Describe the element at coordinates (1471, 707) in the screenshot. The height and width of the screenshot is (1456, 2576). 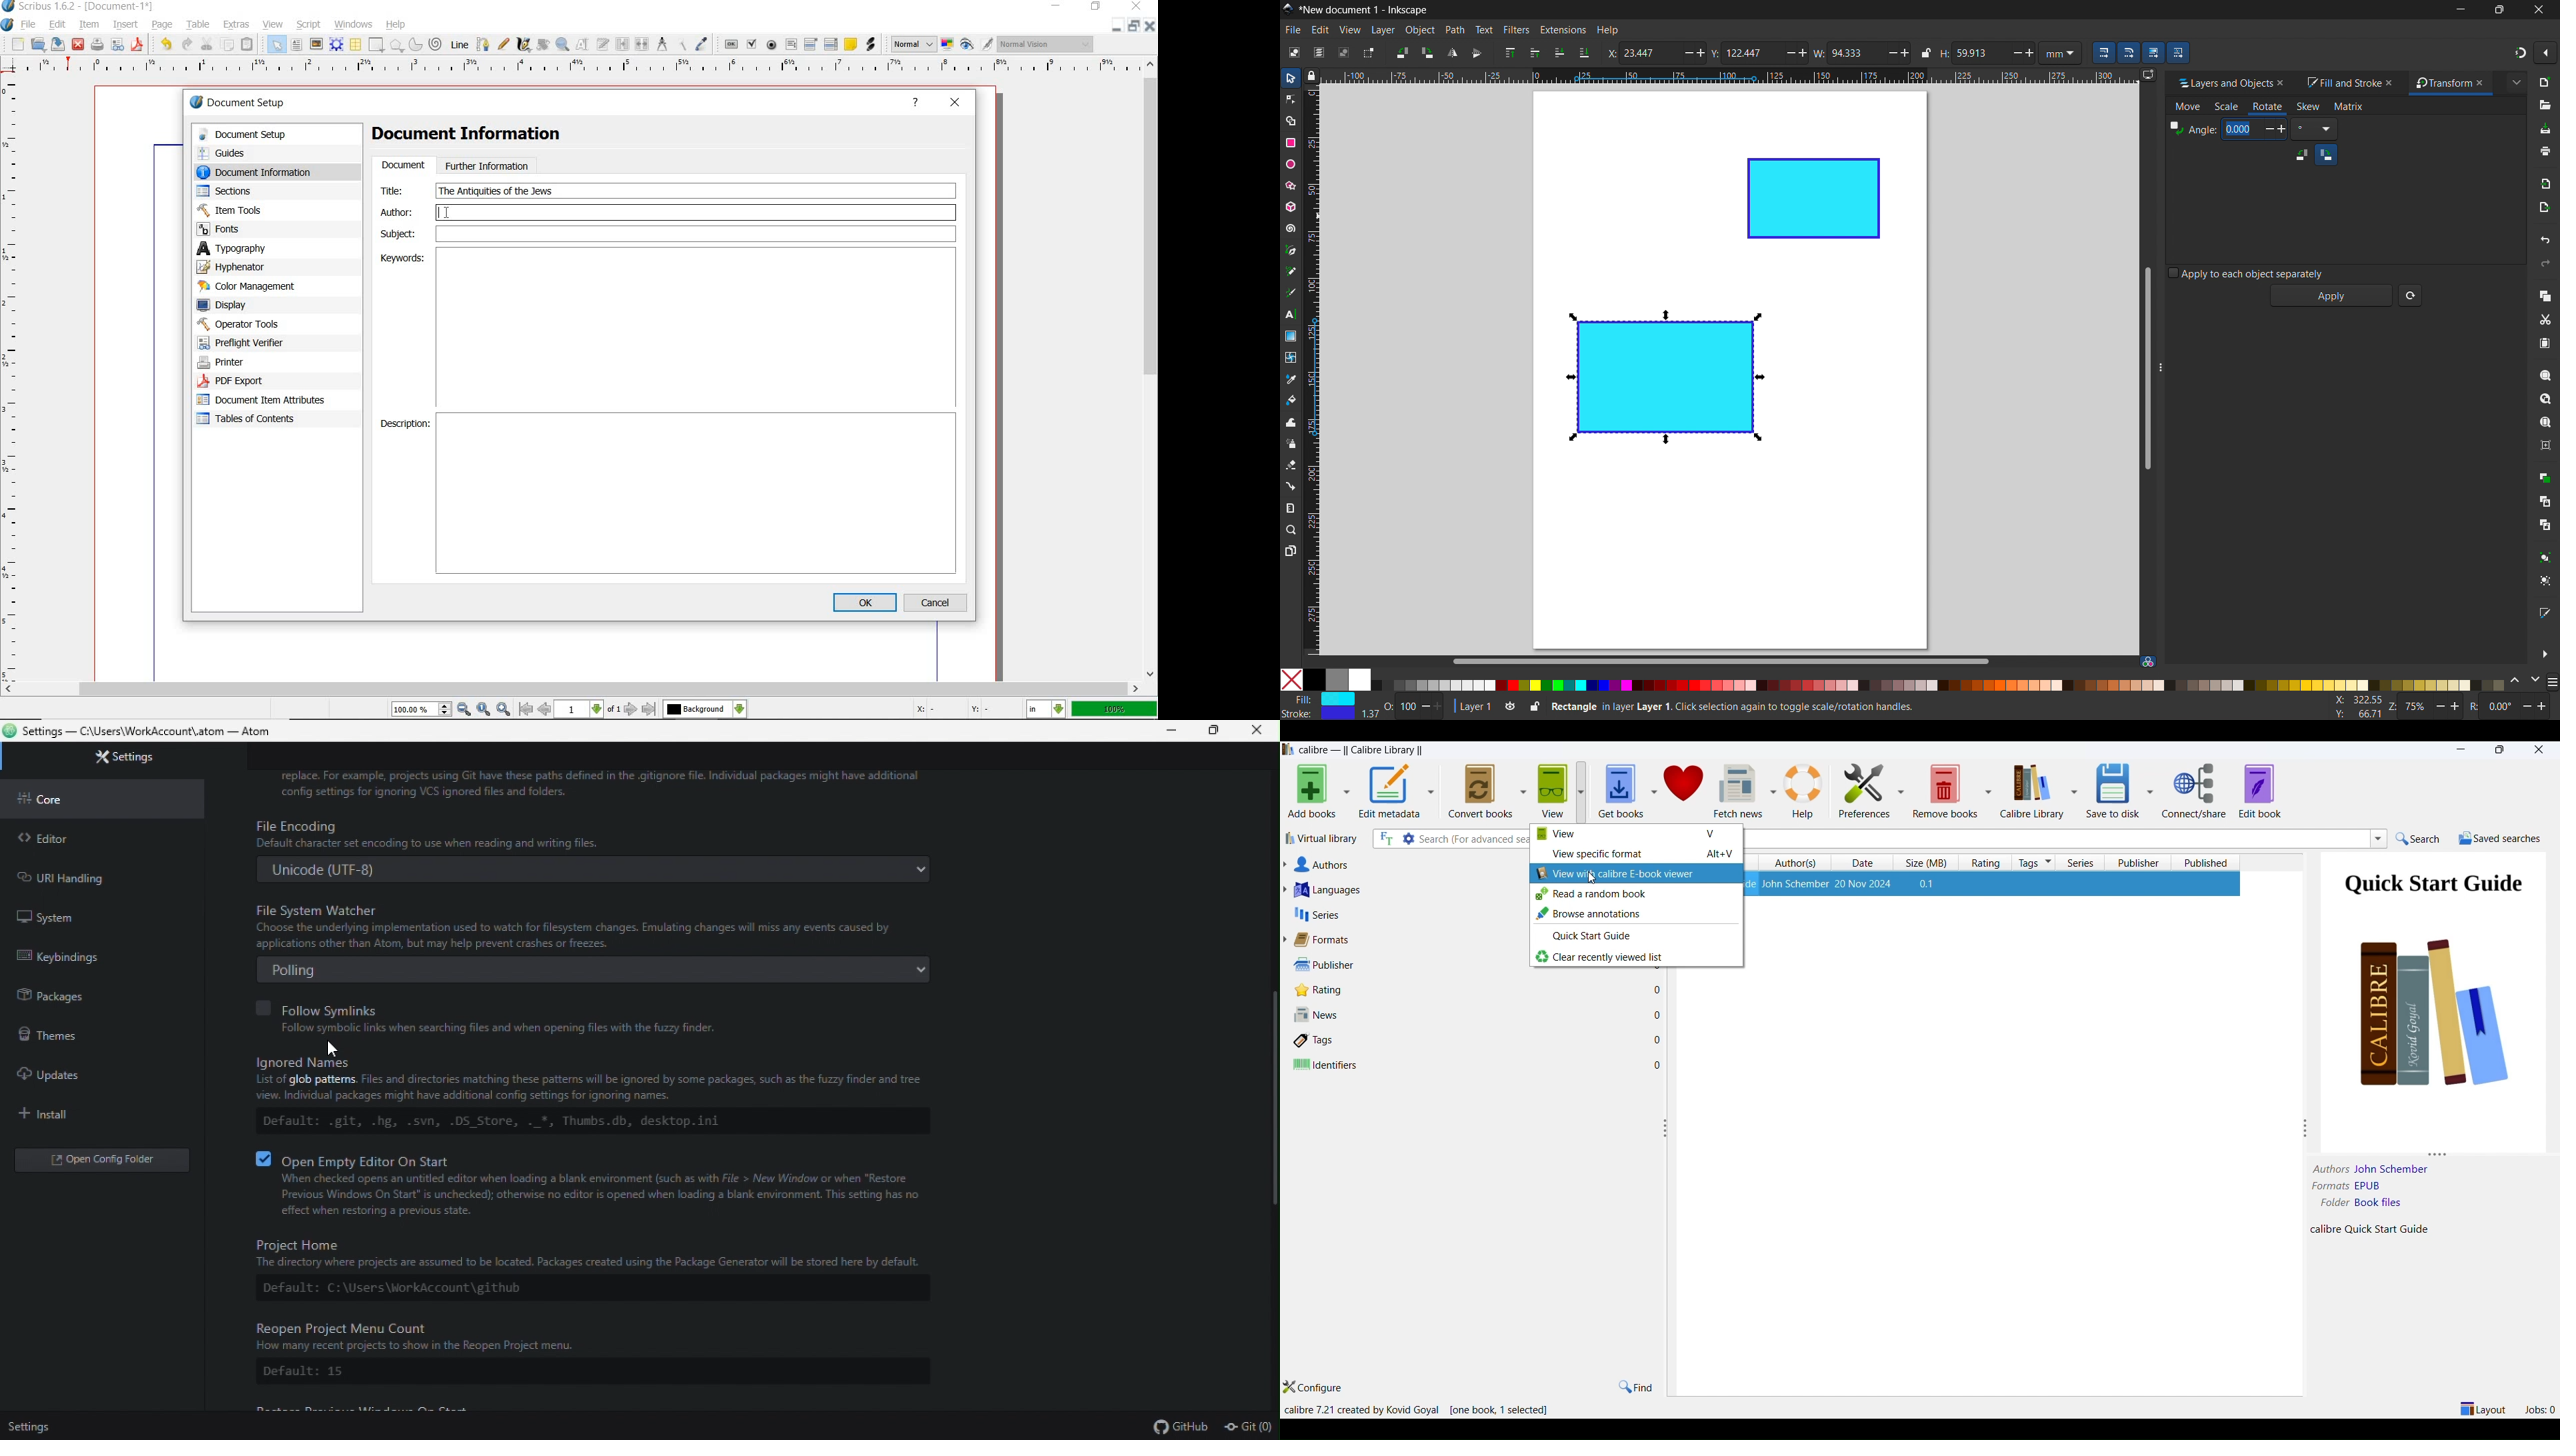
I see `current layer` at that location.